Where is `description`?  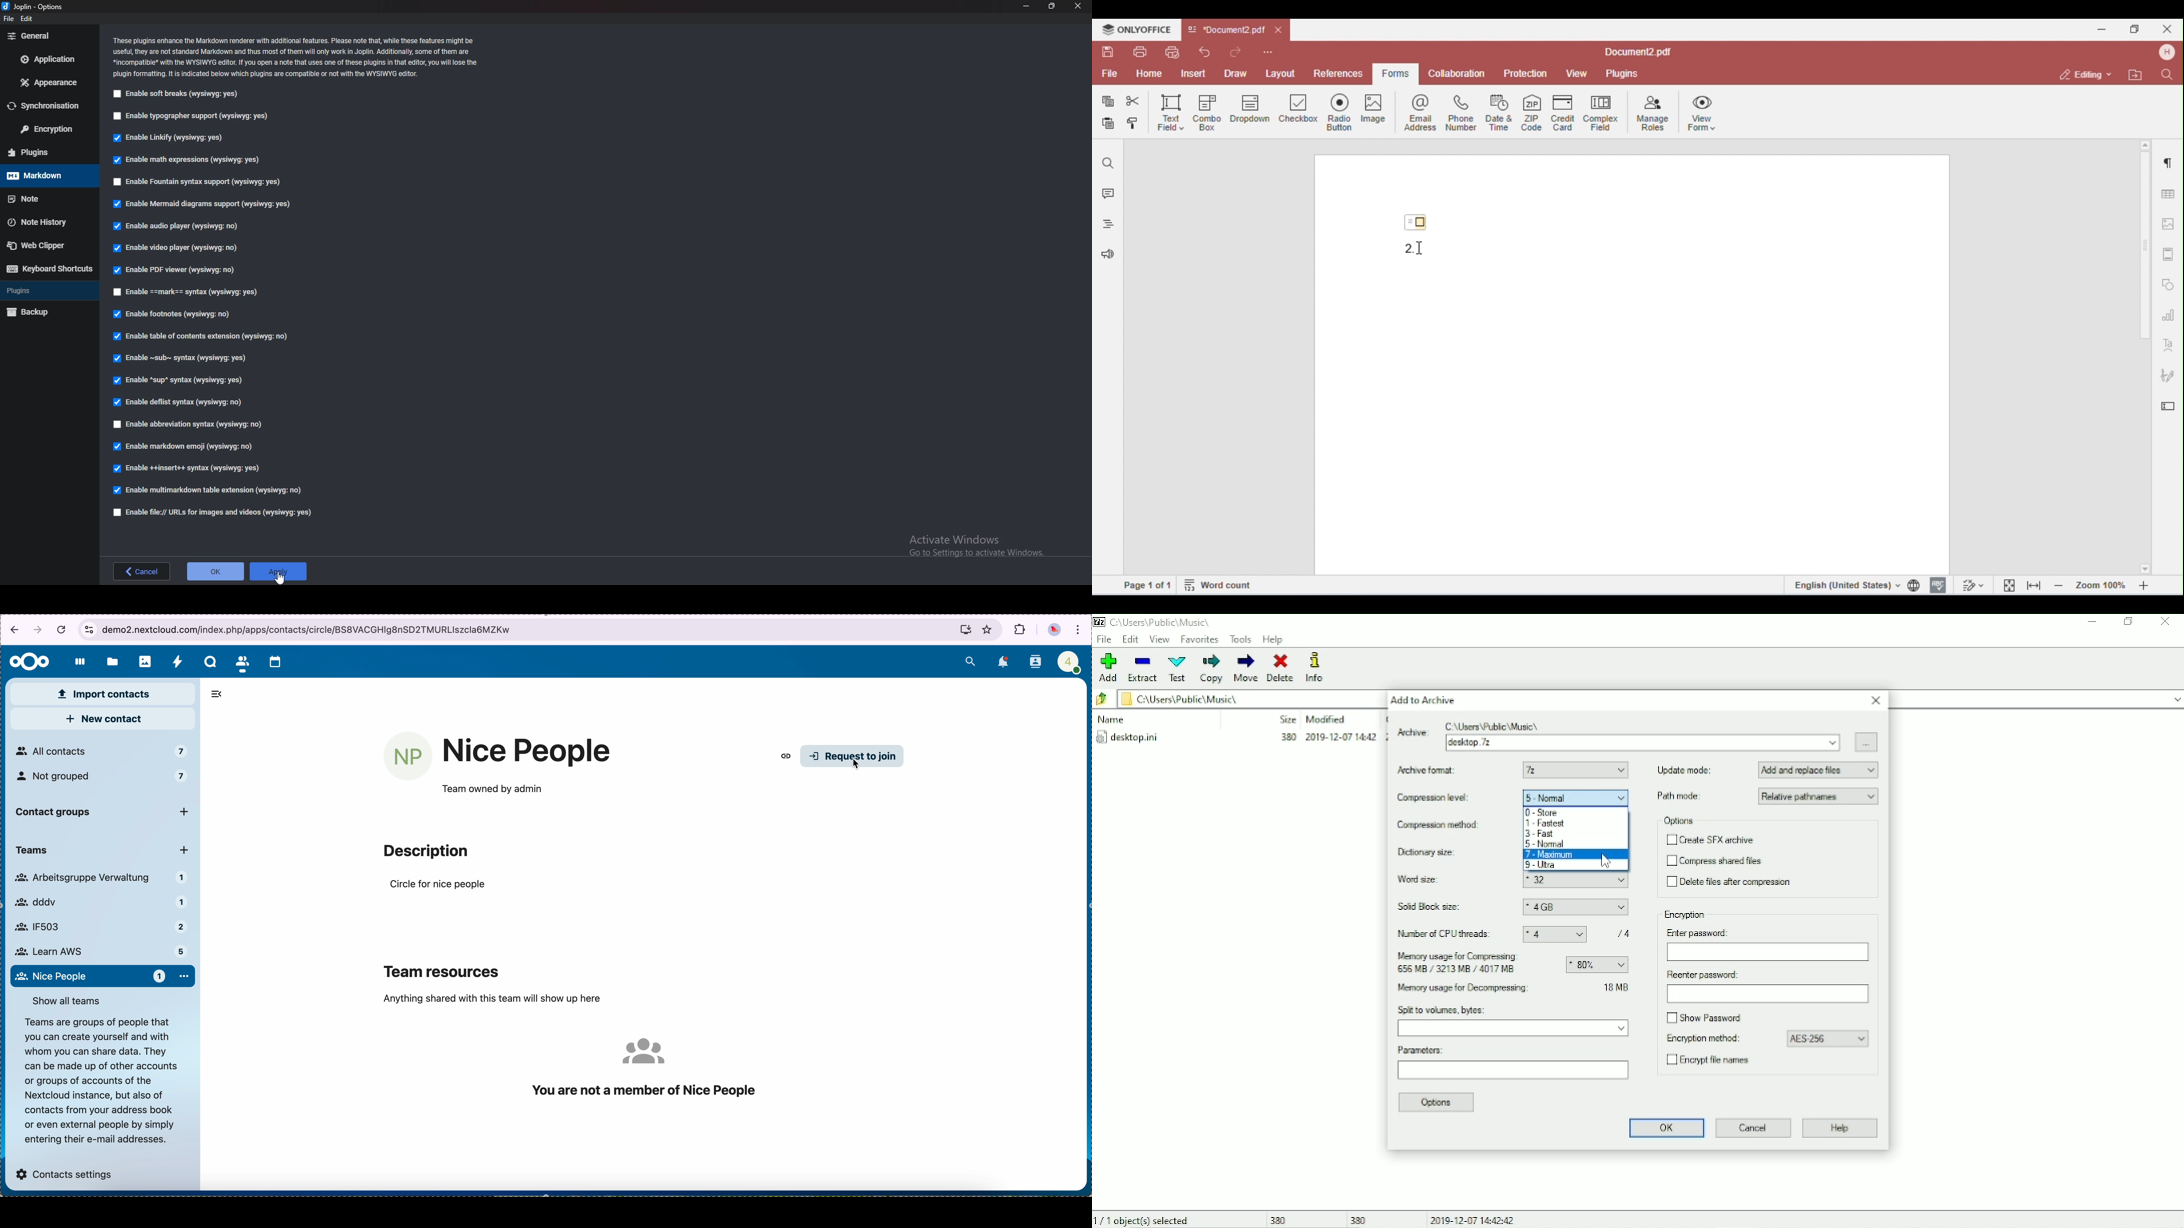 description is located at coordinates (98, 1080).